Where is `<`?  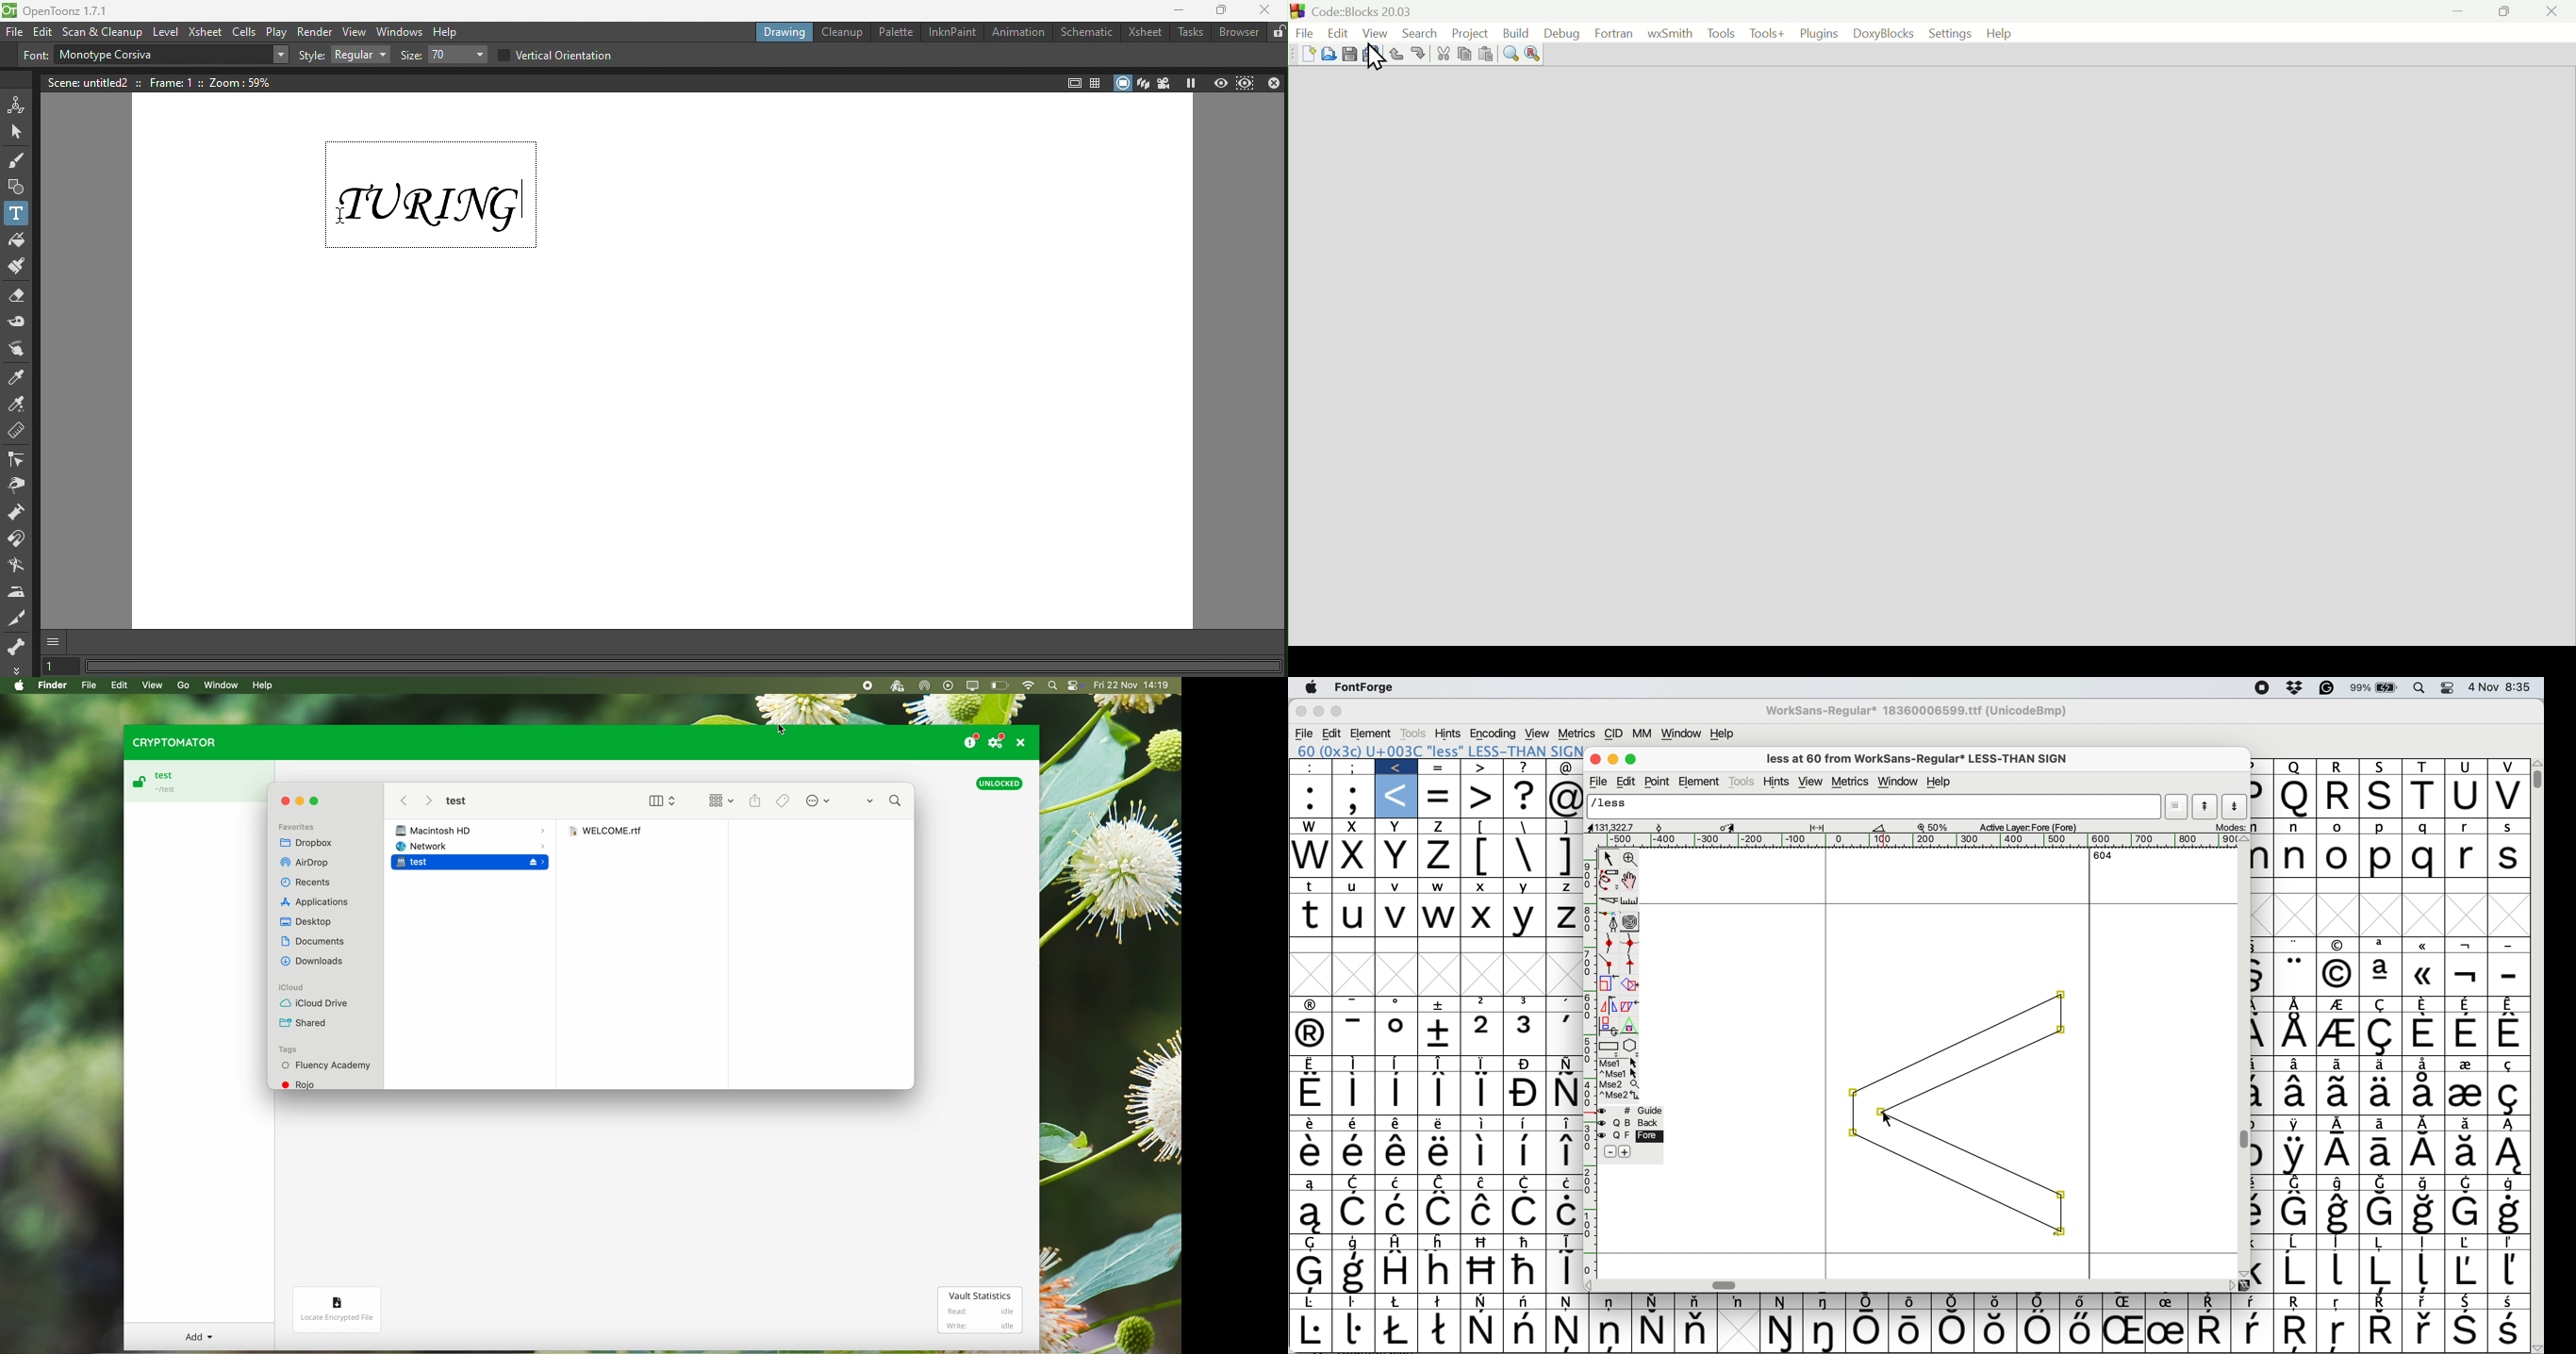
< is located at coordinates (1398, 796).